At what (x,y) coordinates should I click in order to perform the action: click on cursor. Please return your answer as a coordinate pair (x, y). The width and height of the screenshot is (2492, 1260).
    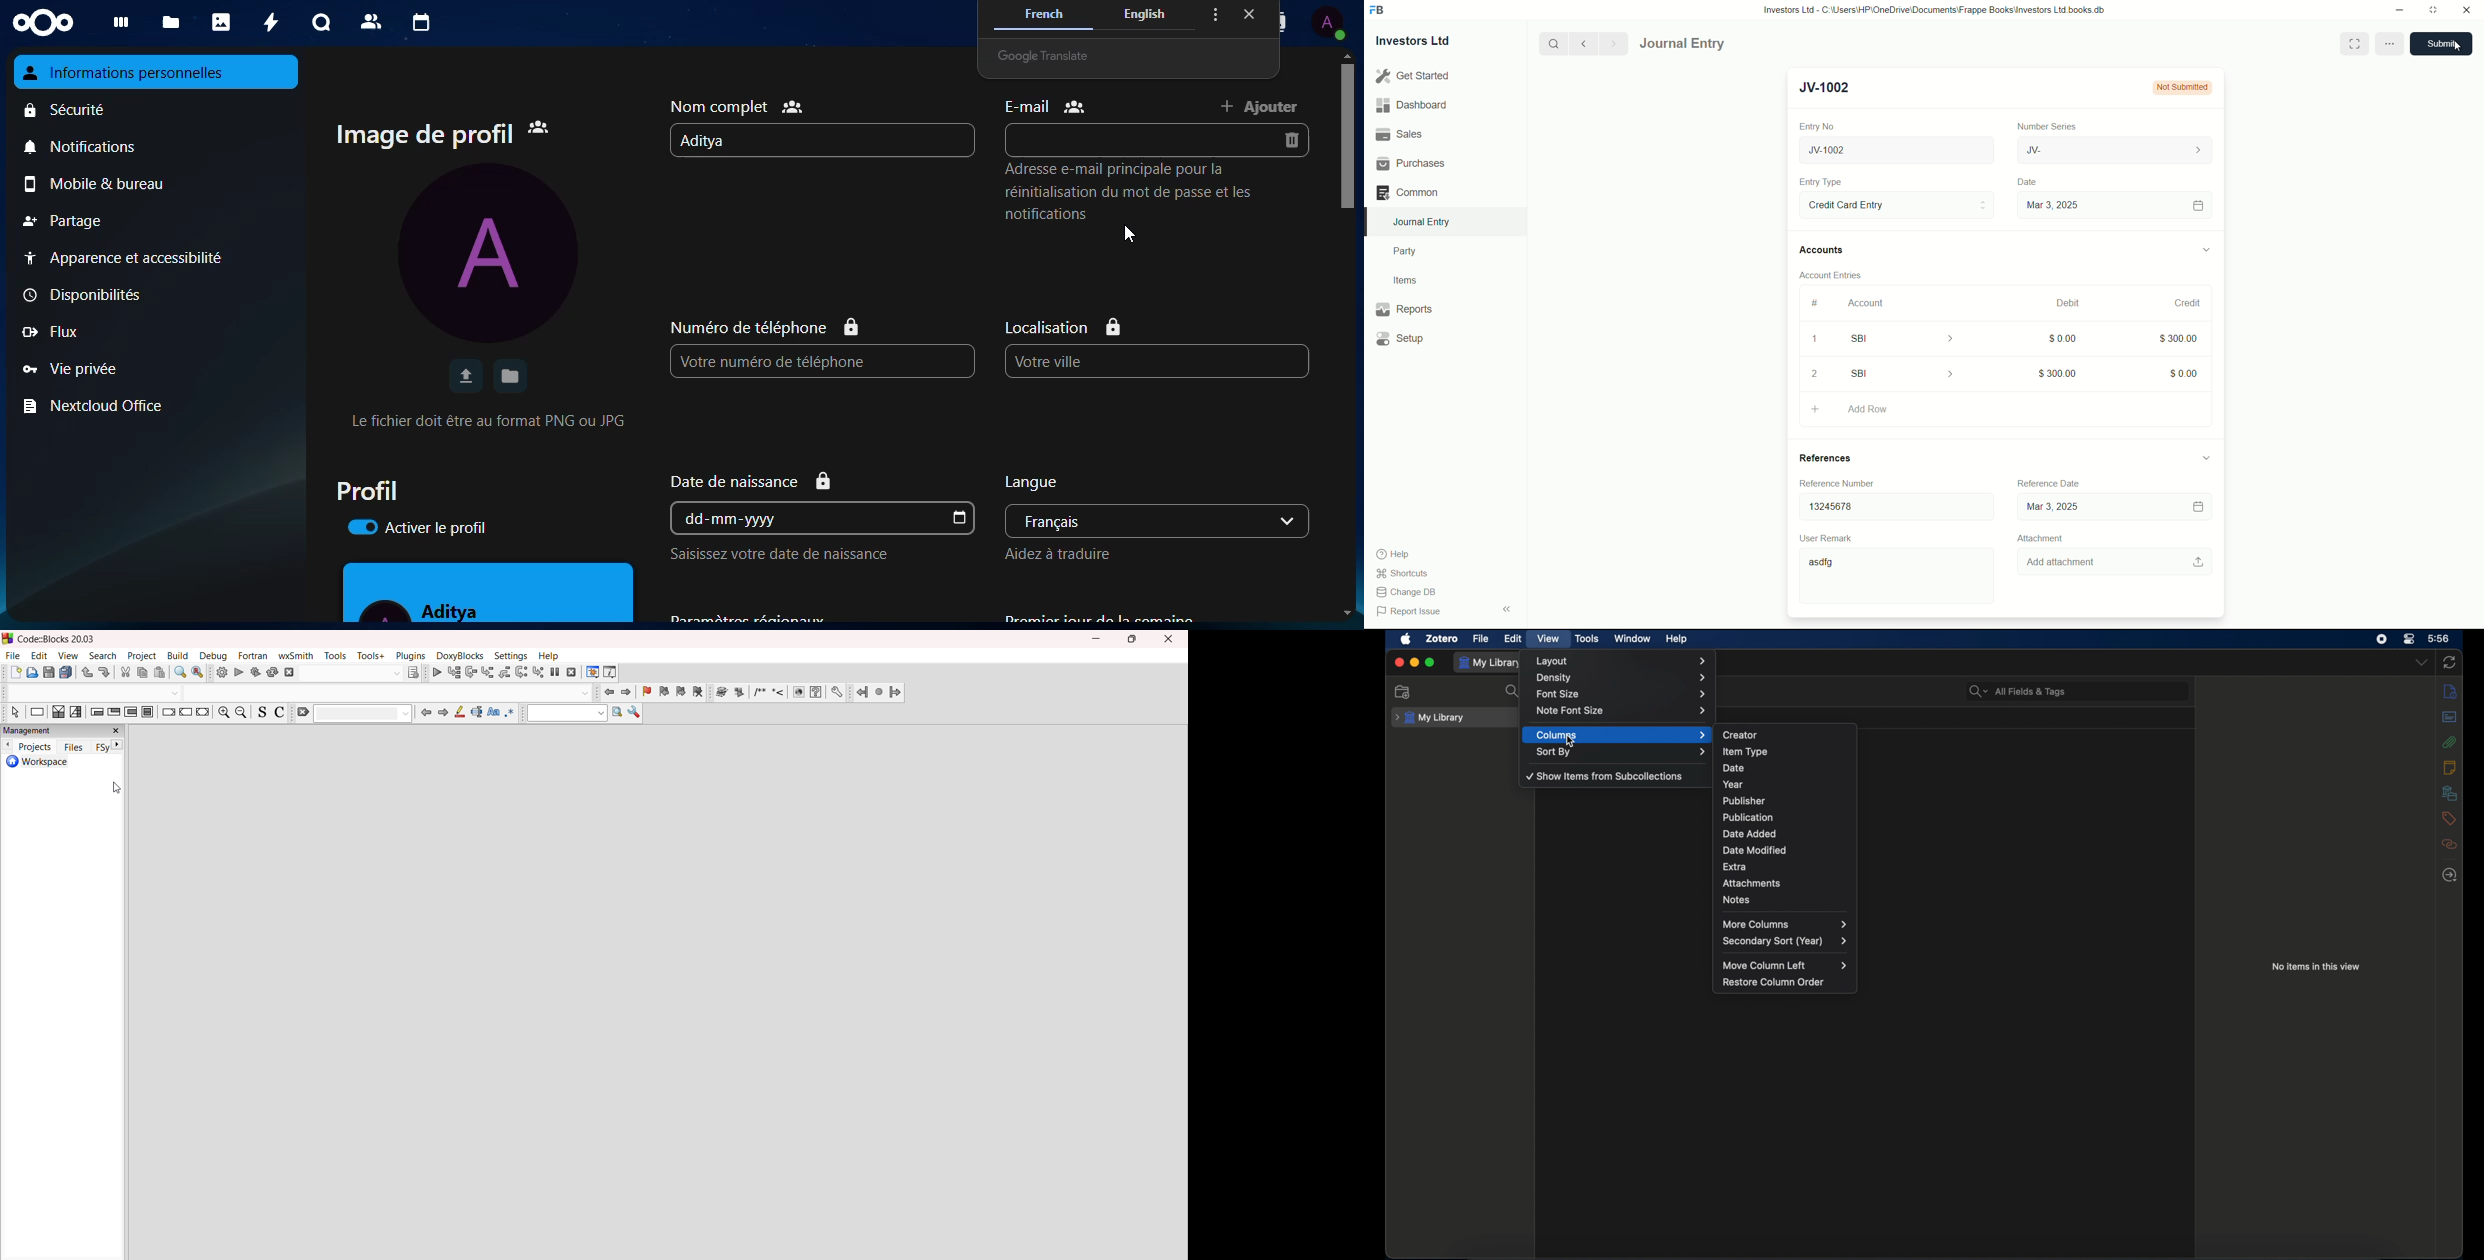
    Looking at the image, I should click on (1570, 740).